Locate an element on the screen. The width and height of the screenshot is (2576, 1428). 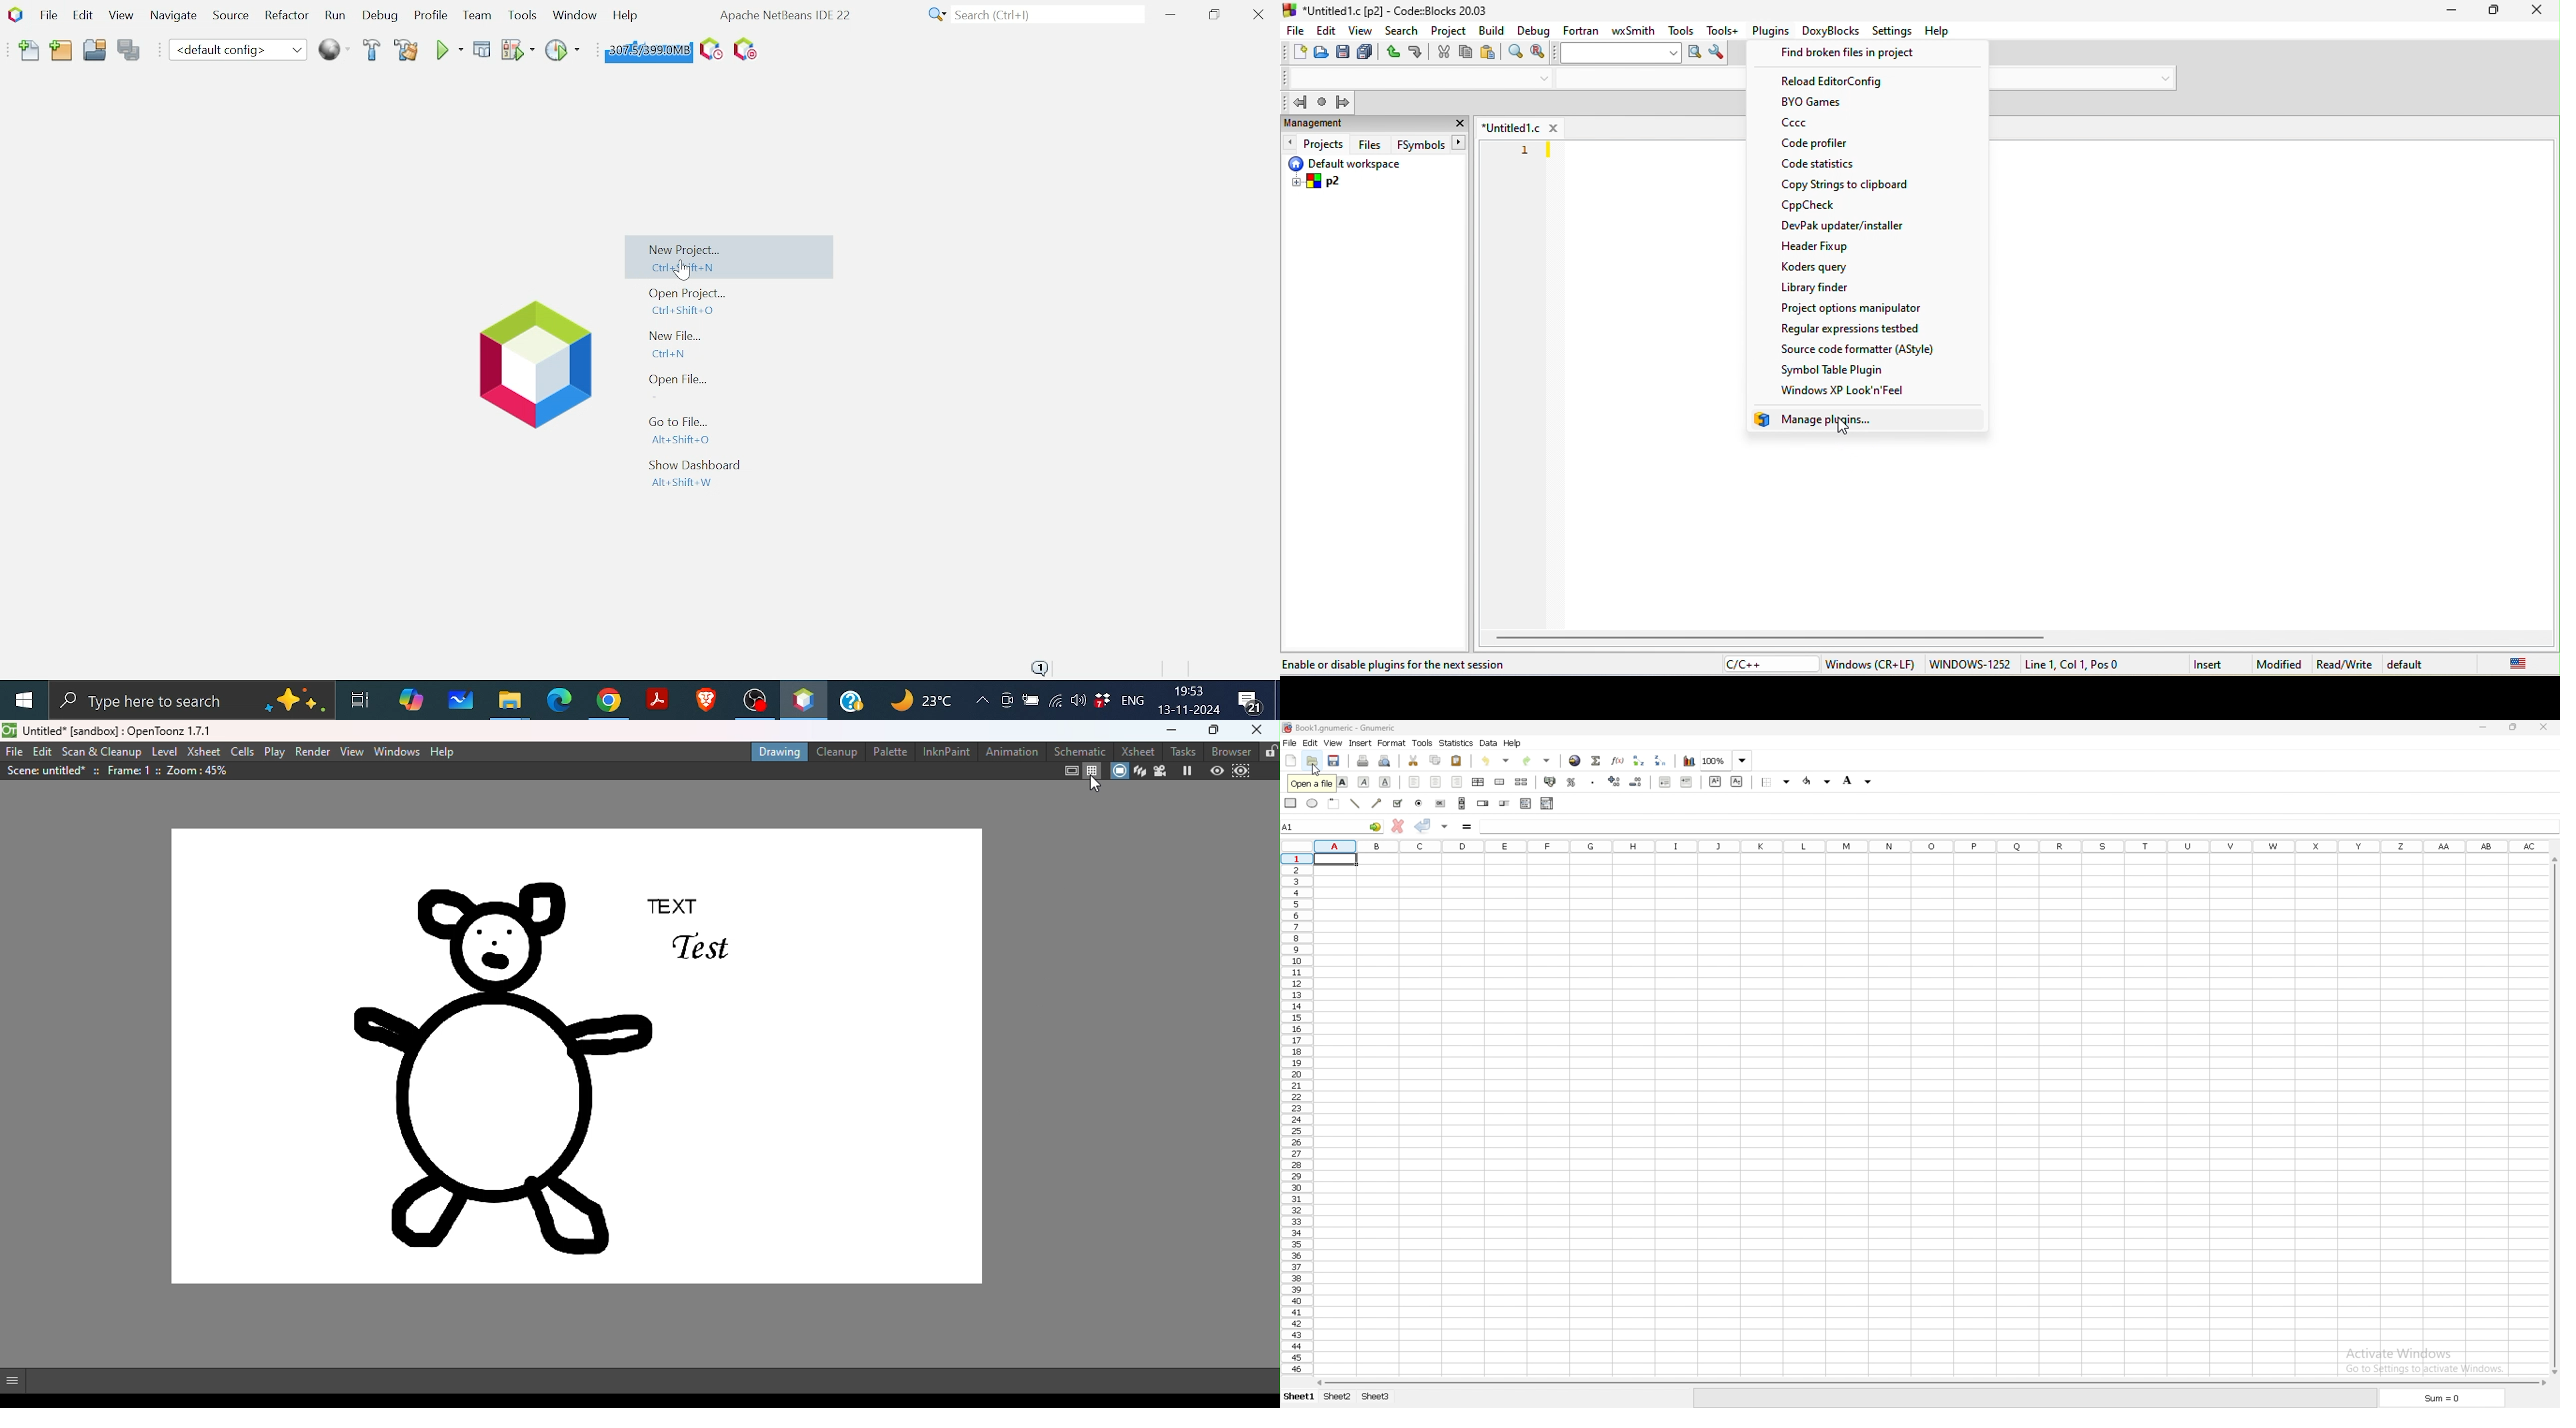
view is located at coordinates (1332, 743).